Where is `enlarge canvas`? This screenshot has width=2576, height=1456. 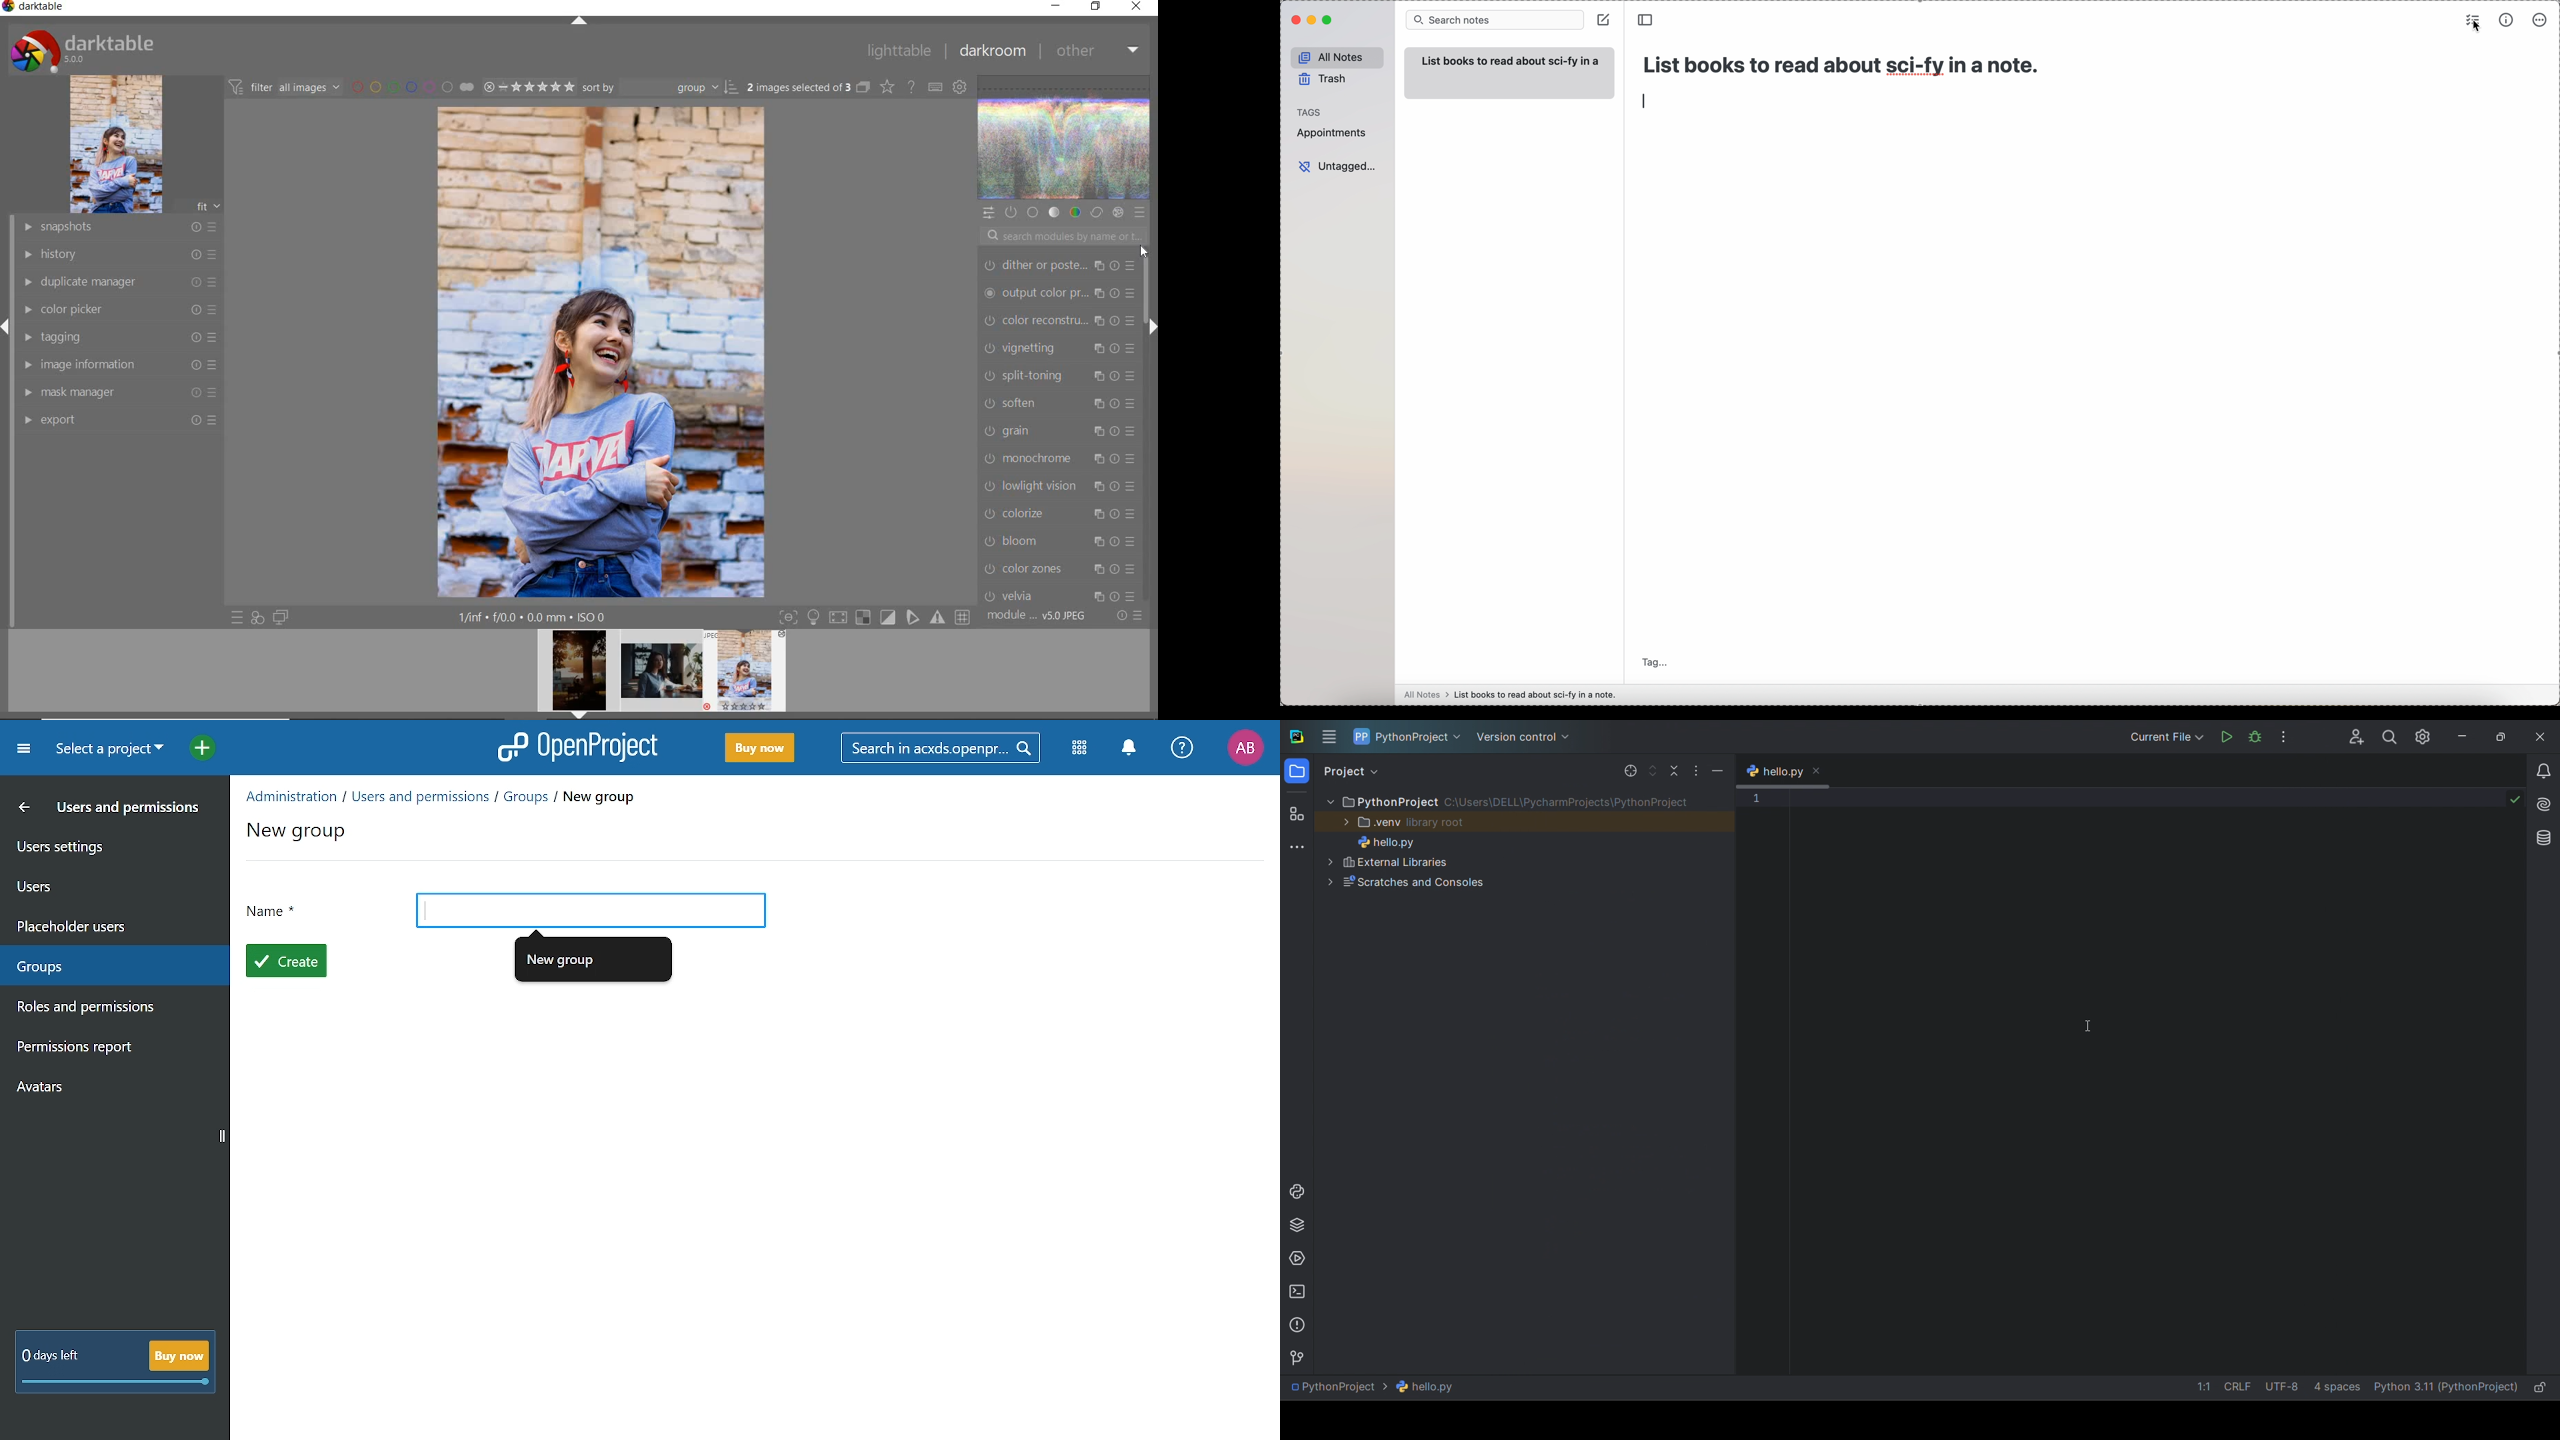
enlarge canvas is located at coordinates (1059, 456).